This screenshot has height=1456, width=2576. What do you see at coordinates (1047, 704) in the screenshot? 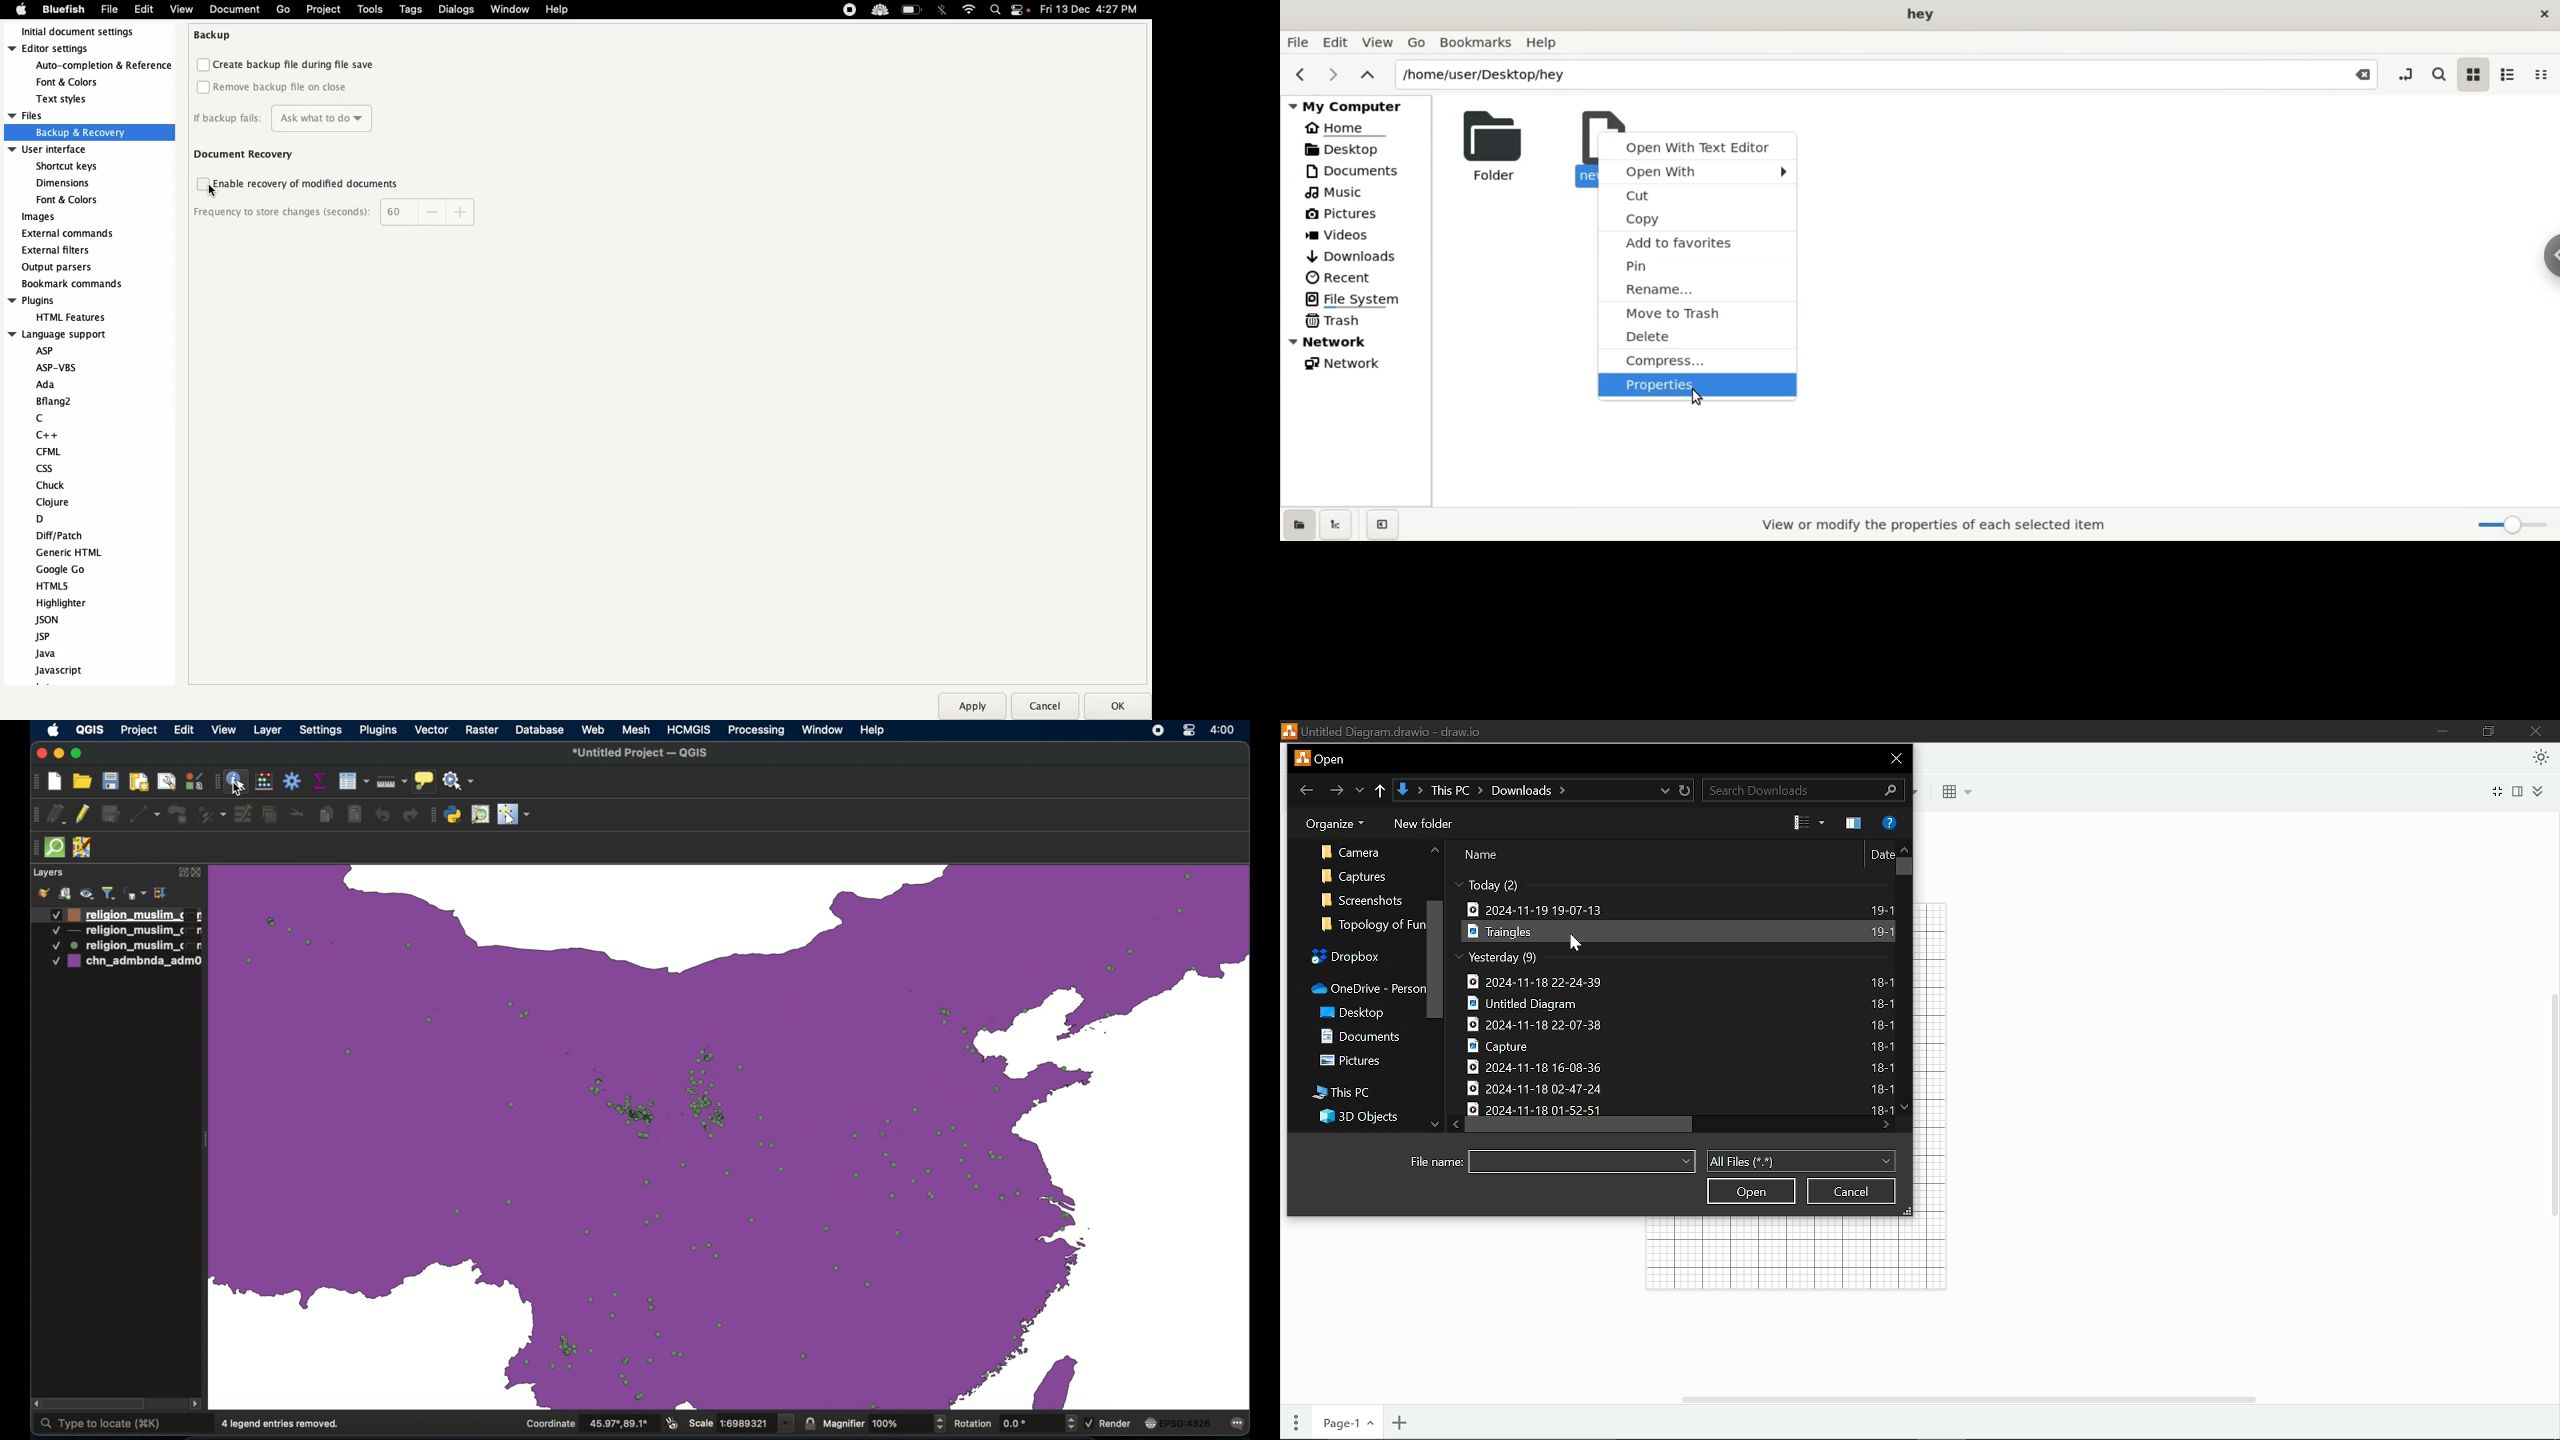
I see `Cancel` at bounding box center [1047, 704].